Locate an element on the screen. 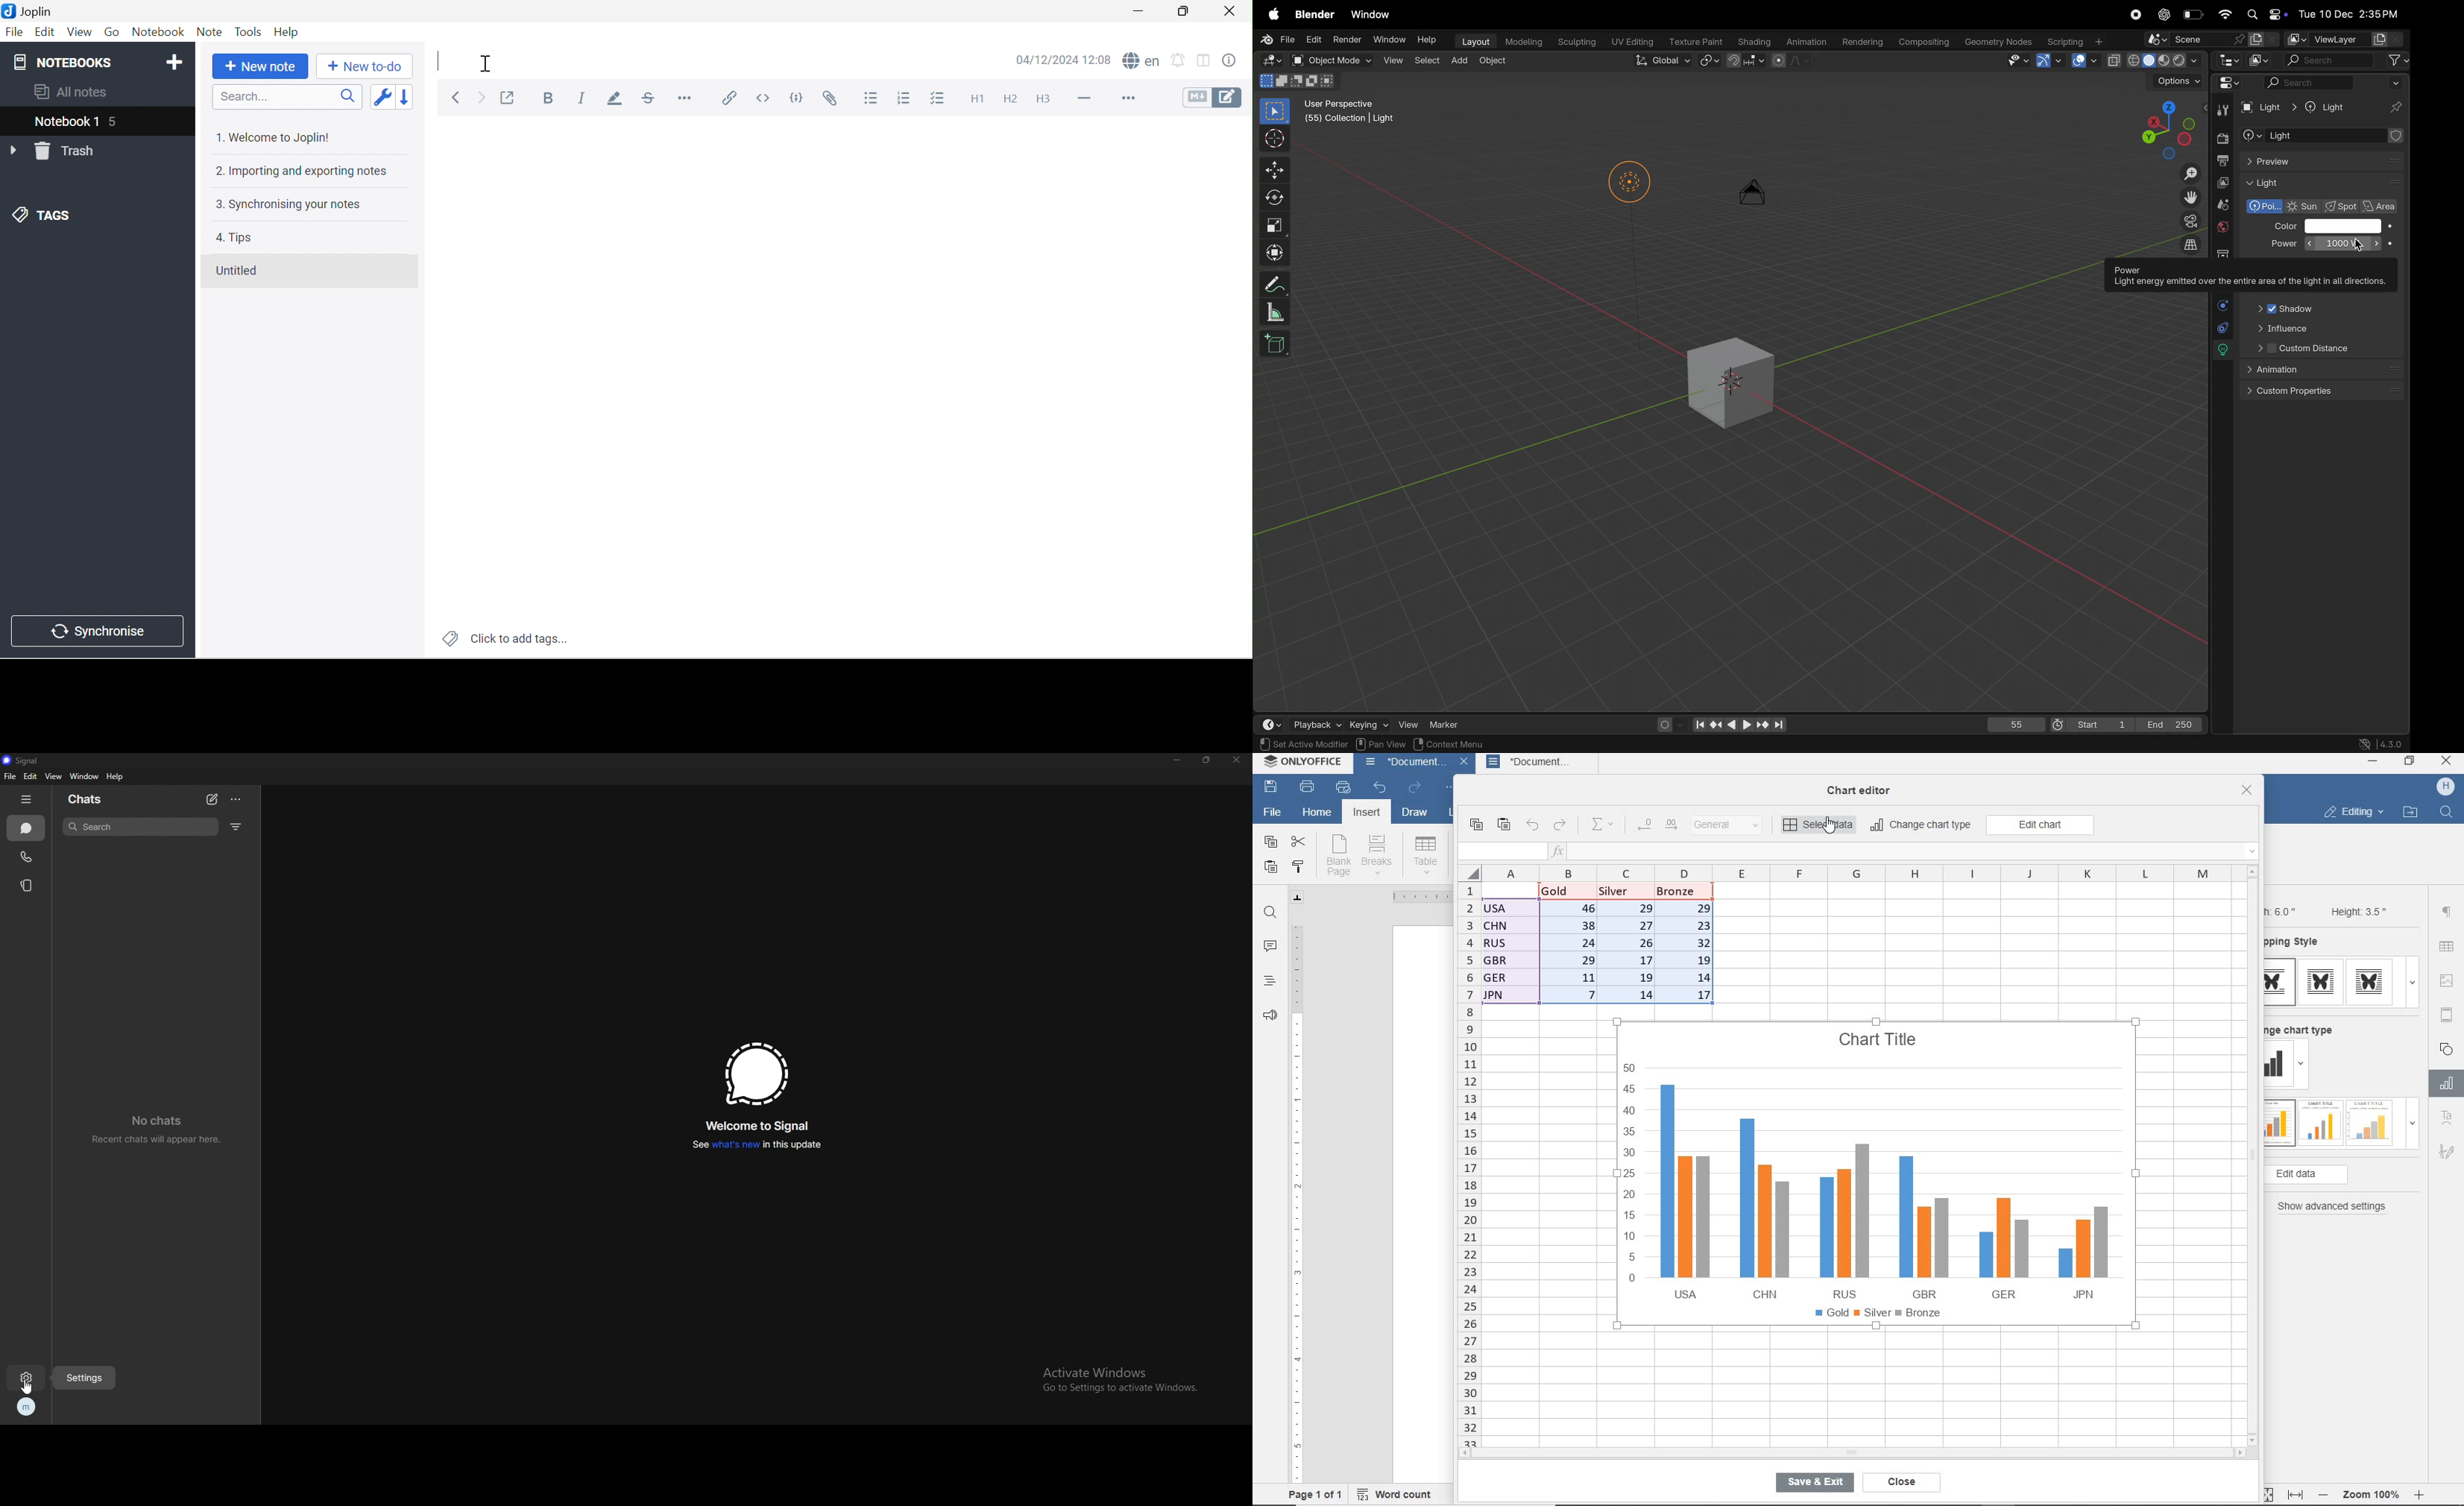  rows is located at coordinates (1467, 1163).